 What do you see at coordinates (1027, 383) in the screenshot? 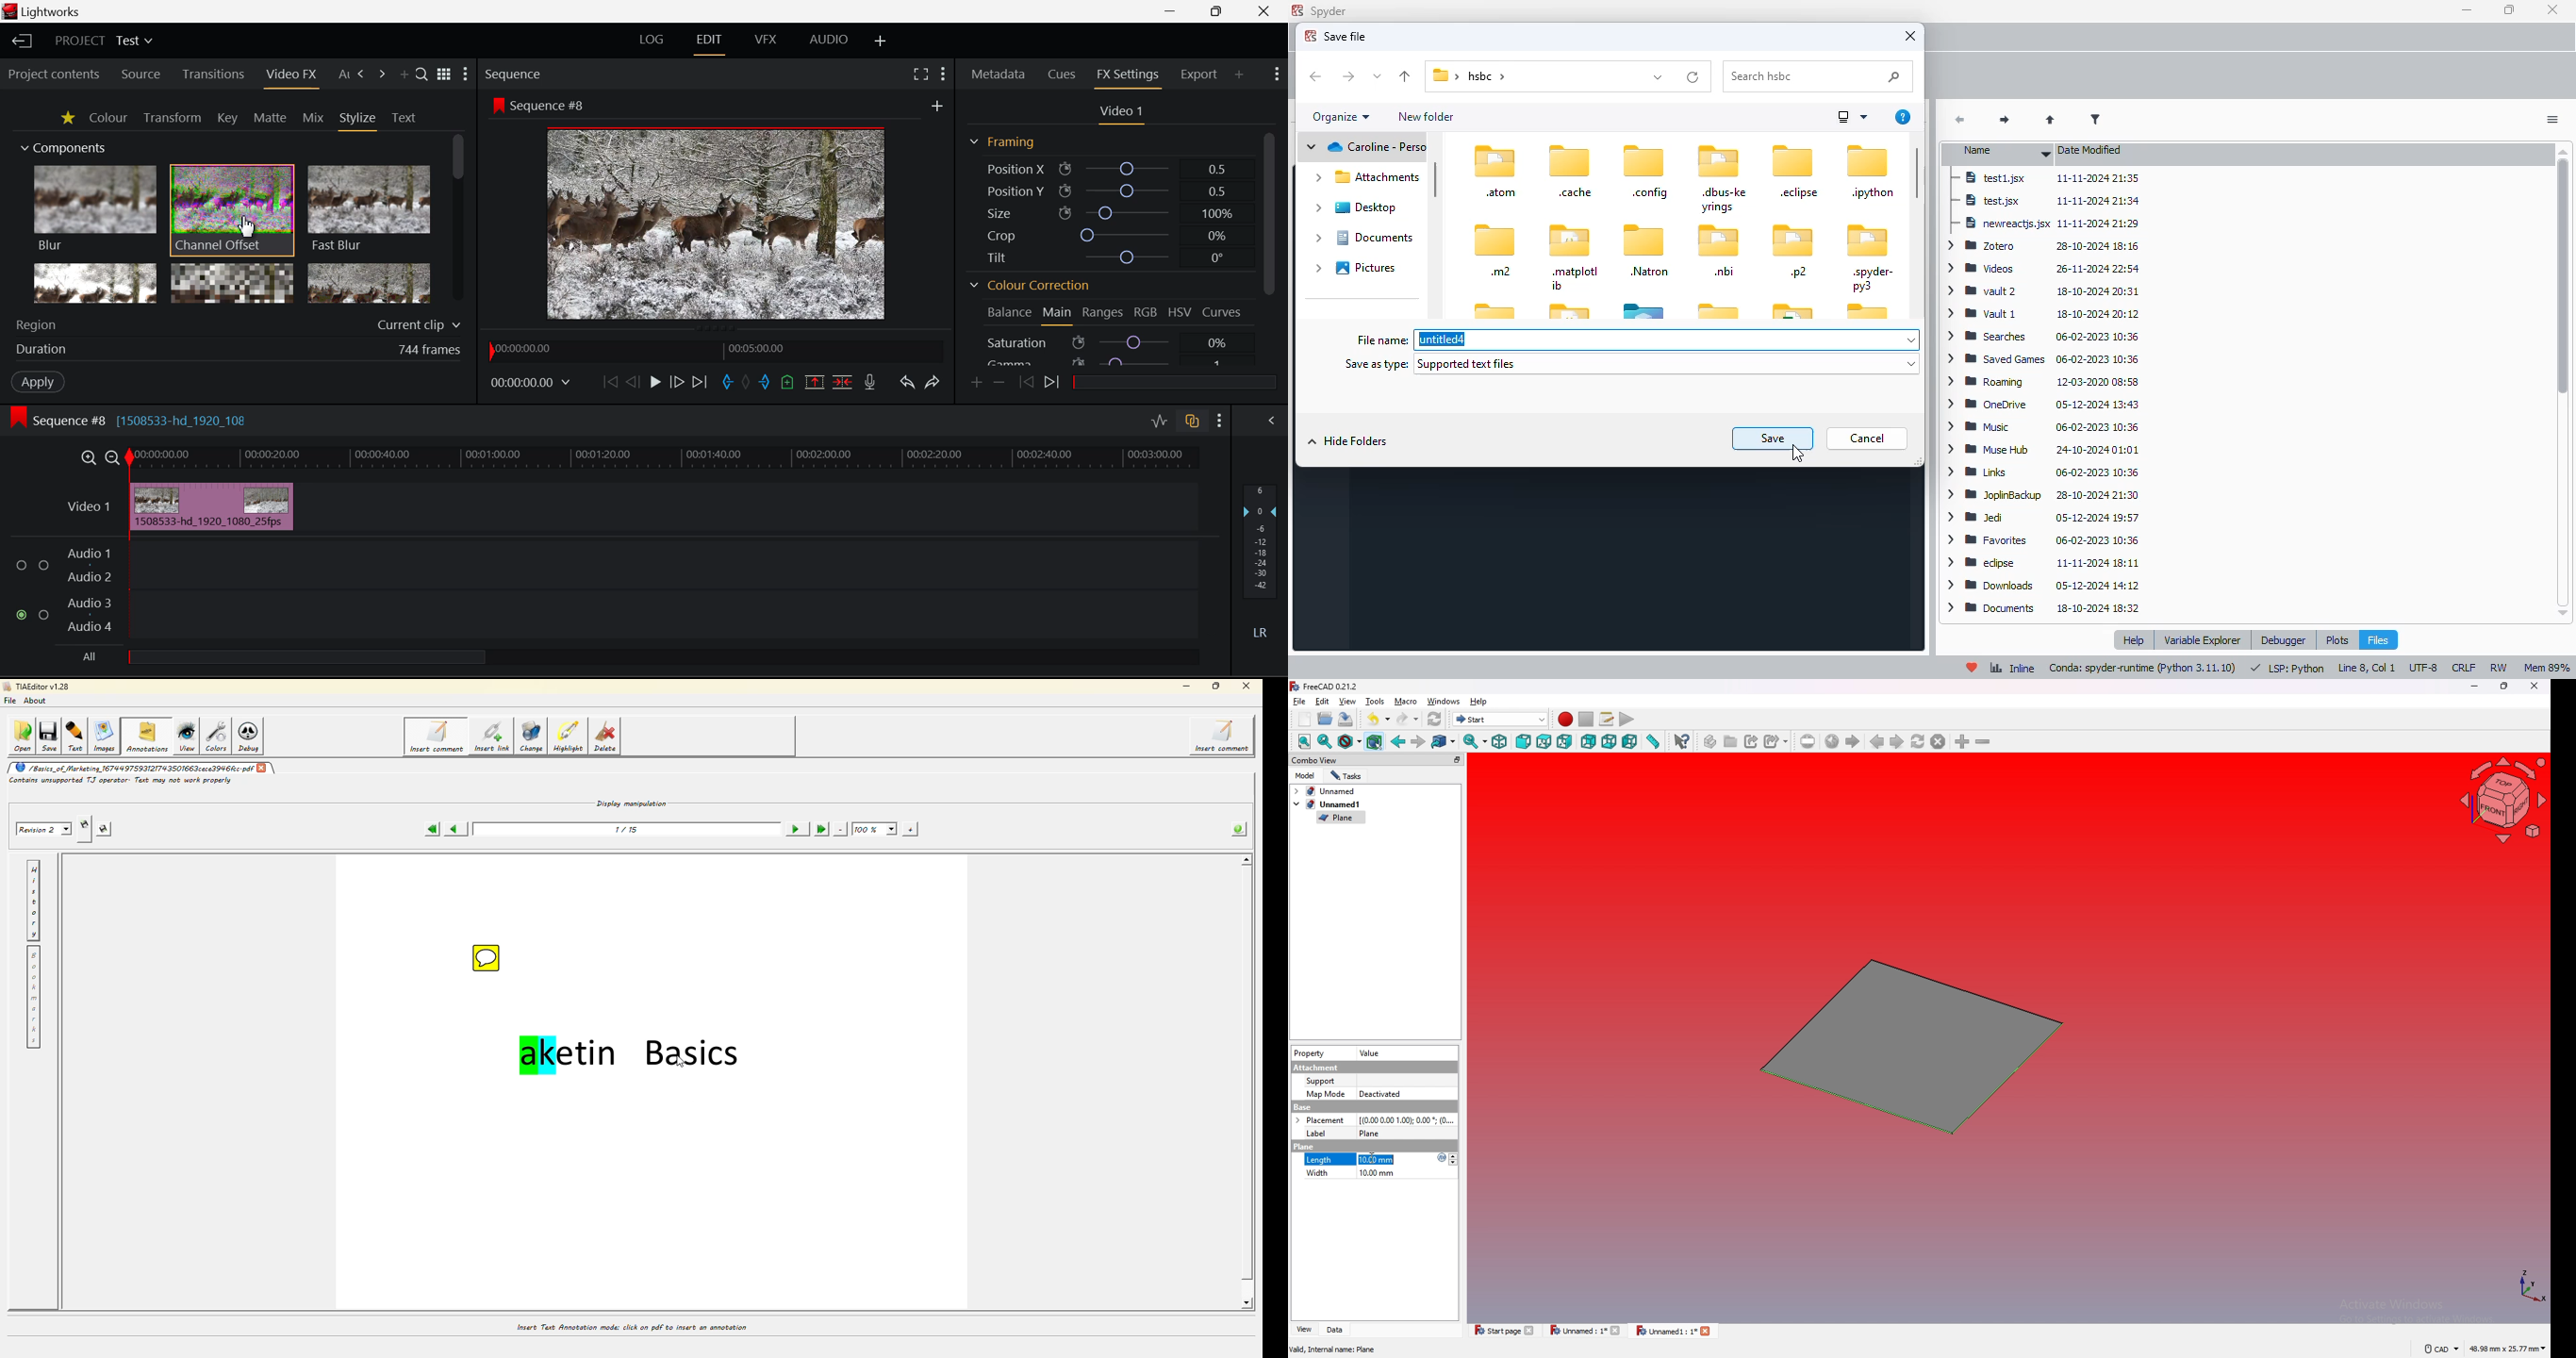
I see `Previous keyframe` at bounding box center [1027, 383].